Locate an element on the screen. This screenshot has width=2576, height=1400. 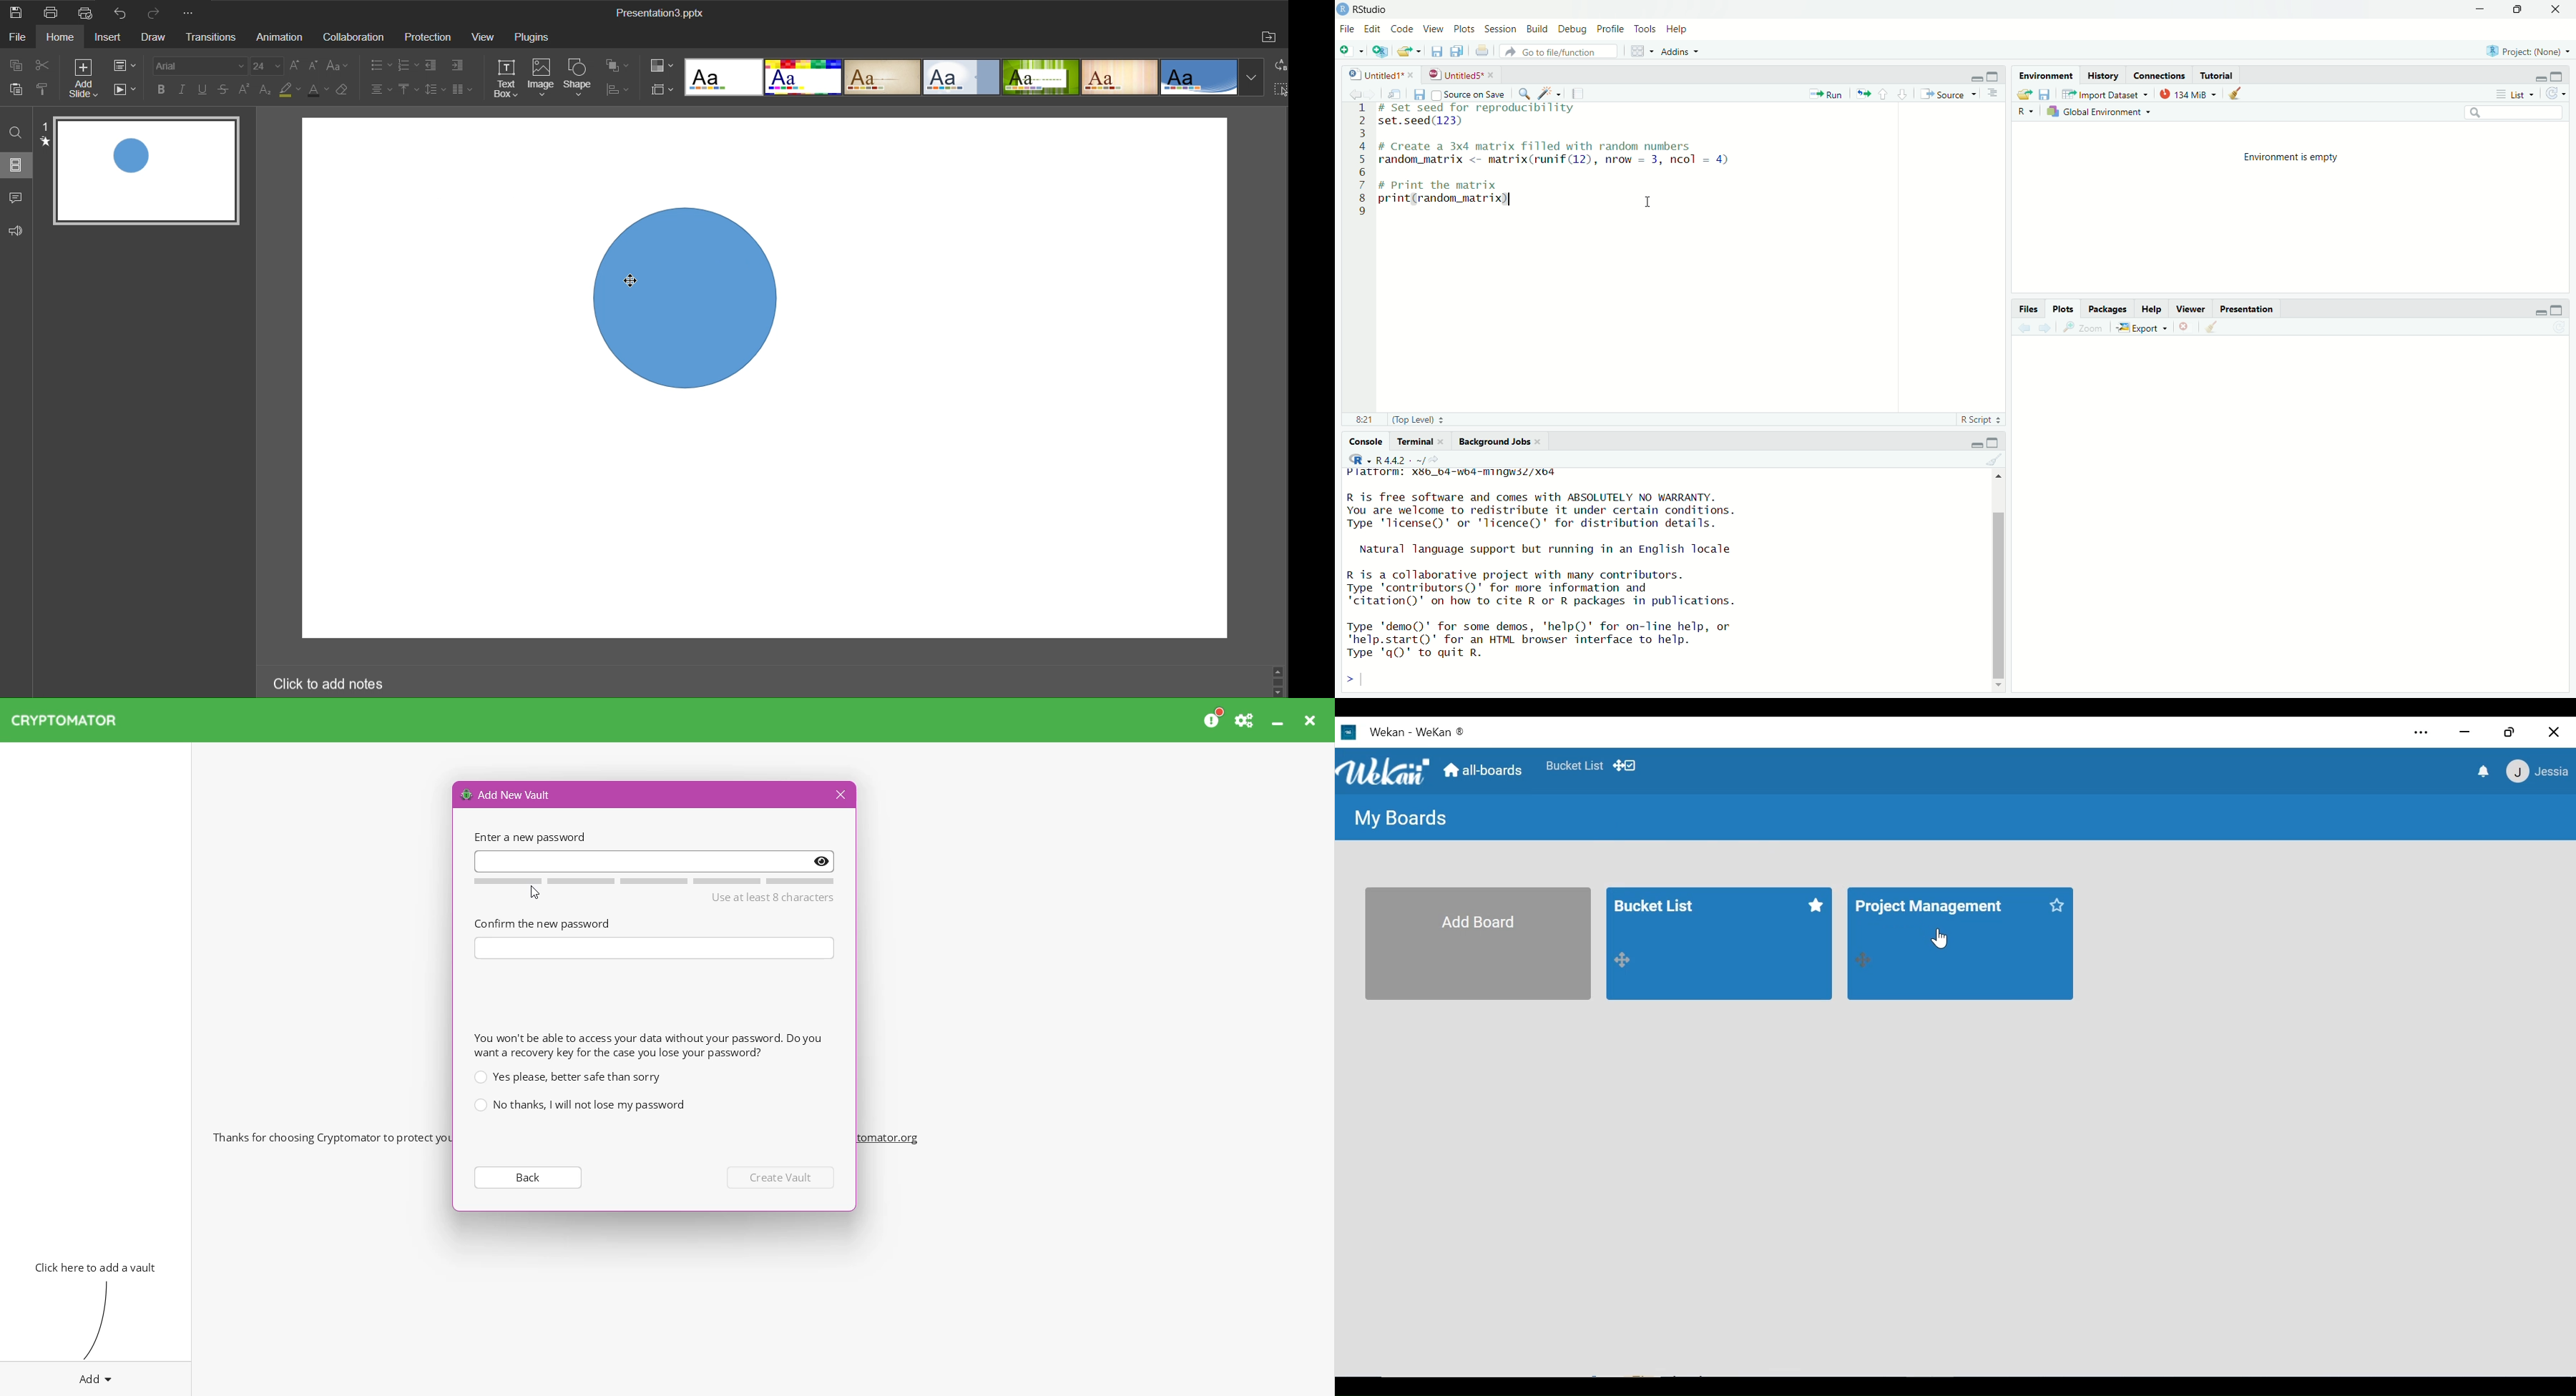
Home is located at coordinates (64, 38).